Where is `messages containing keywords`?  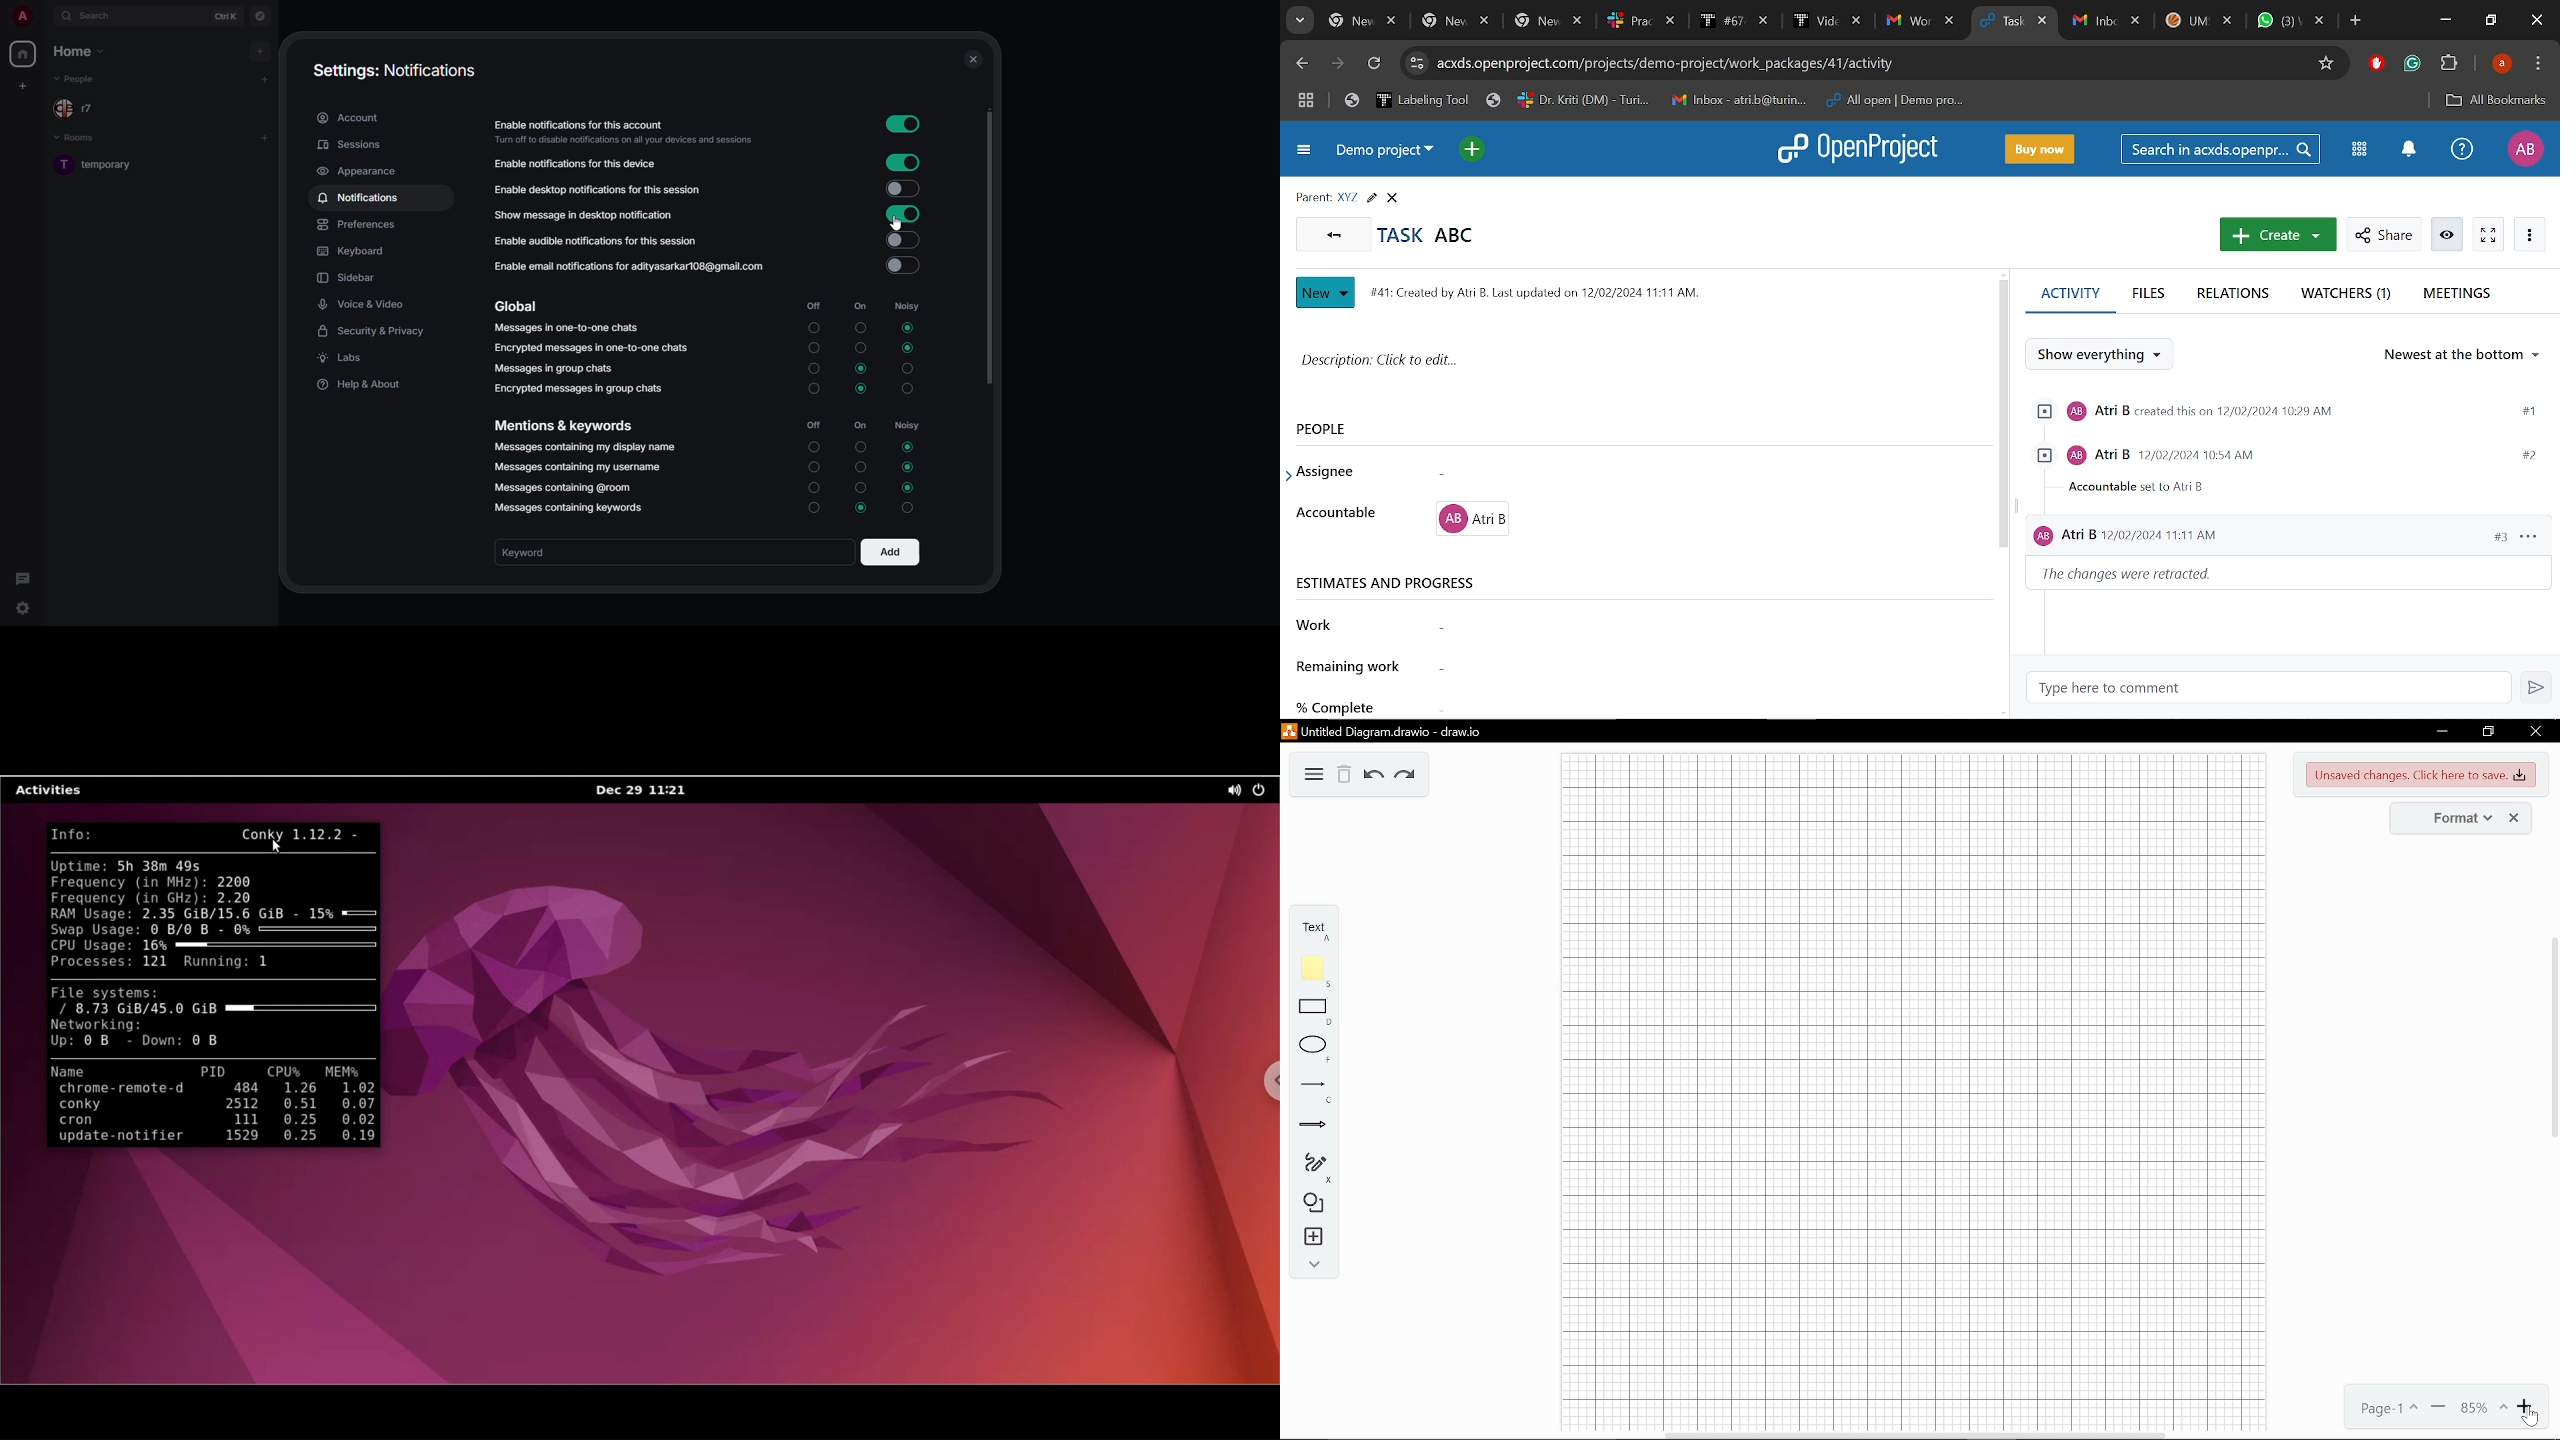 messages containing keywords is located at coordinates (573, 509).